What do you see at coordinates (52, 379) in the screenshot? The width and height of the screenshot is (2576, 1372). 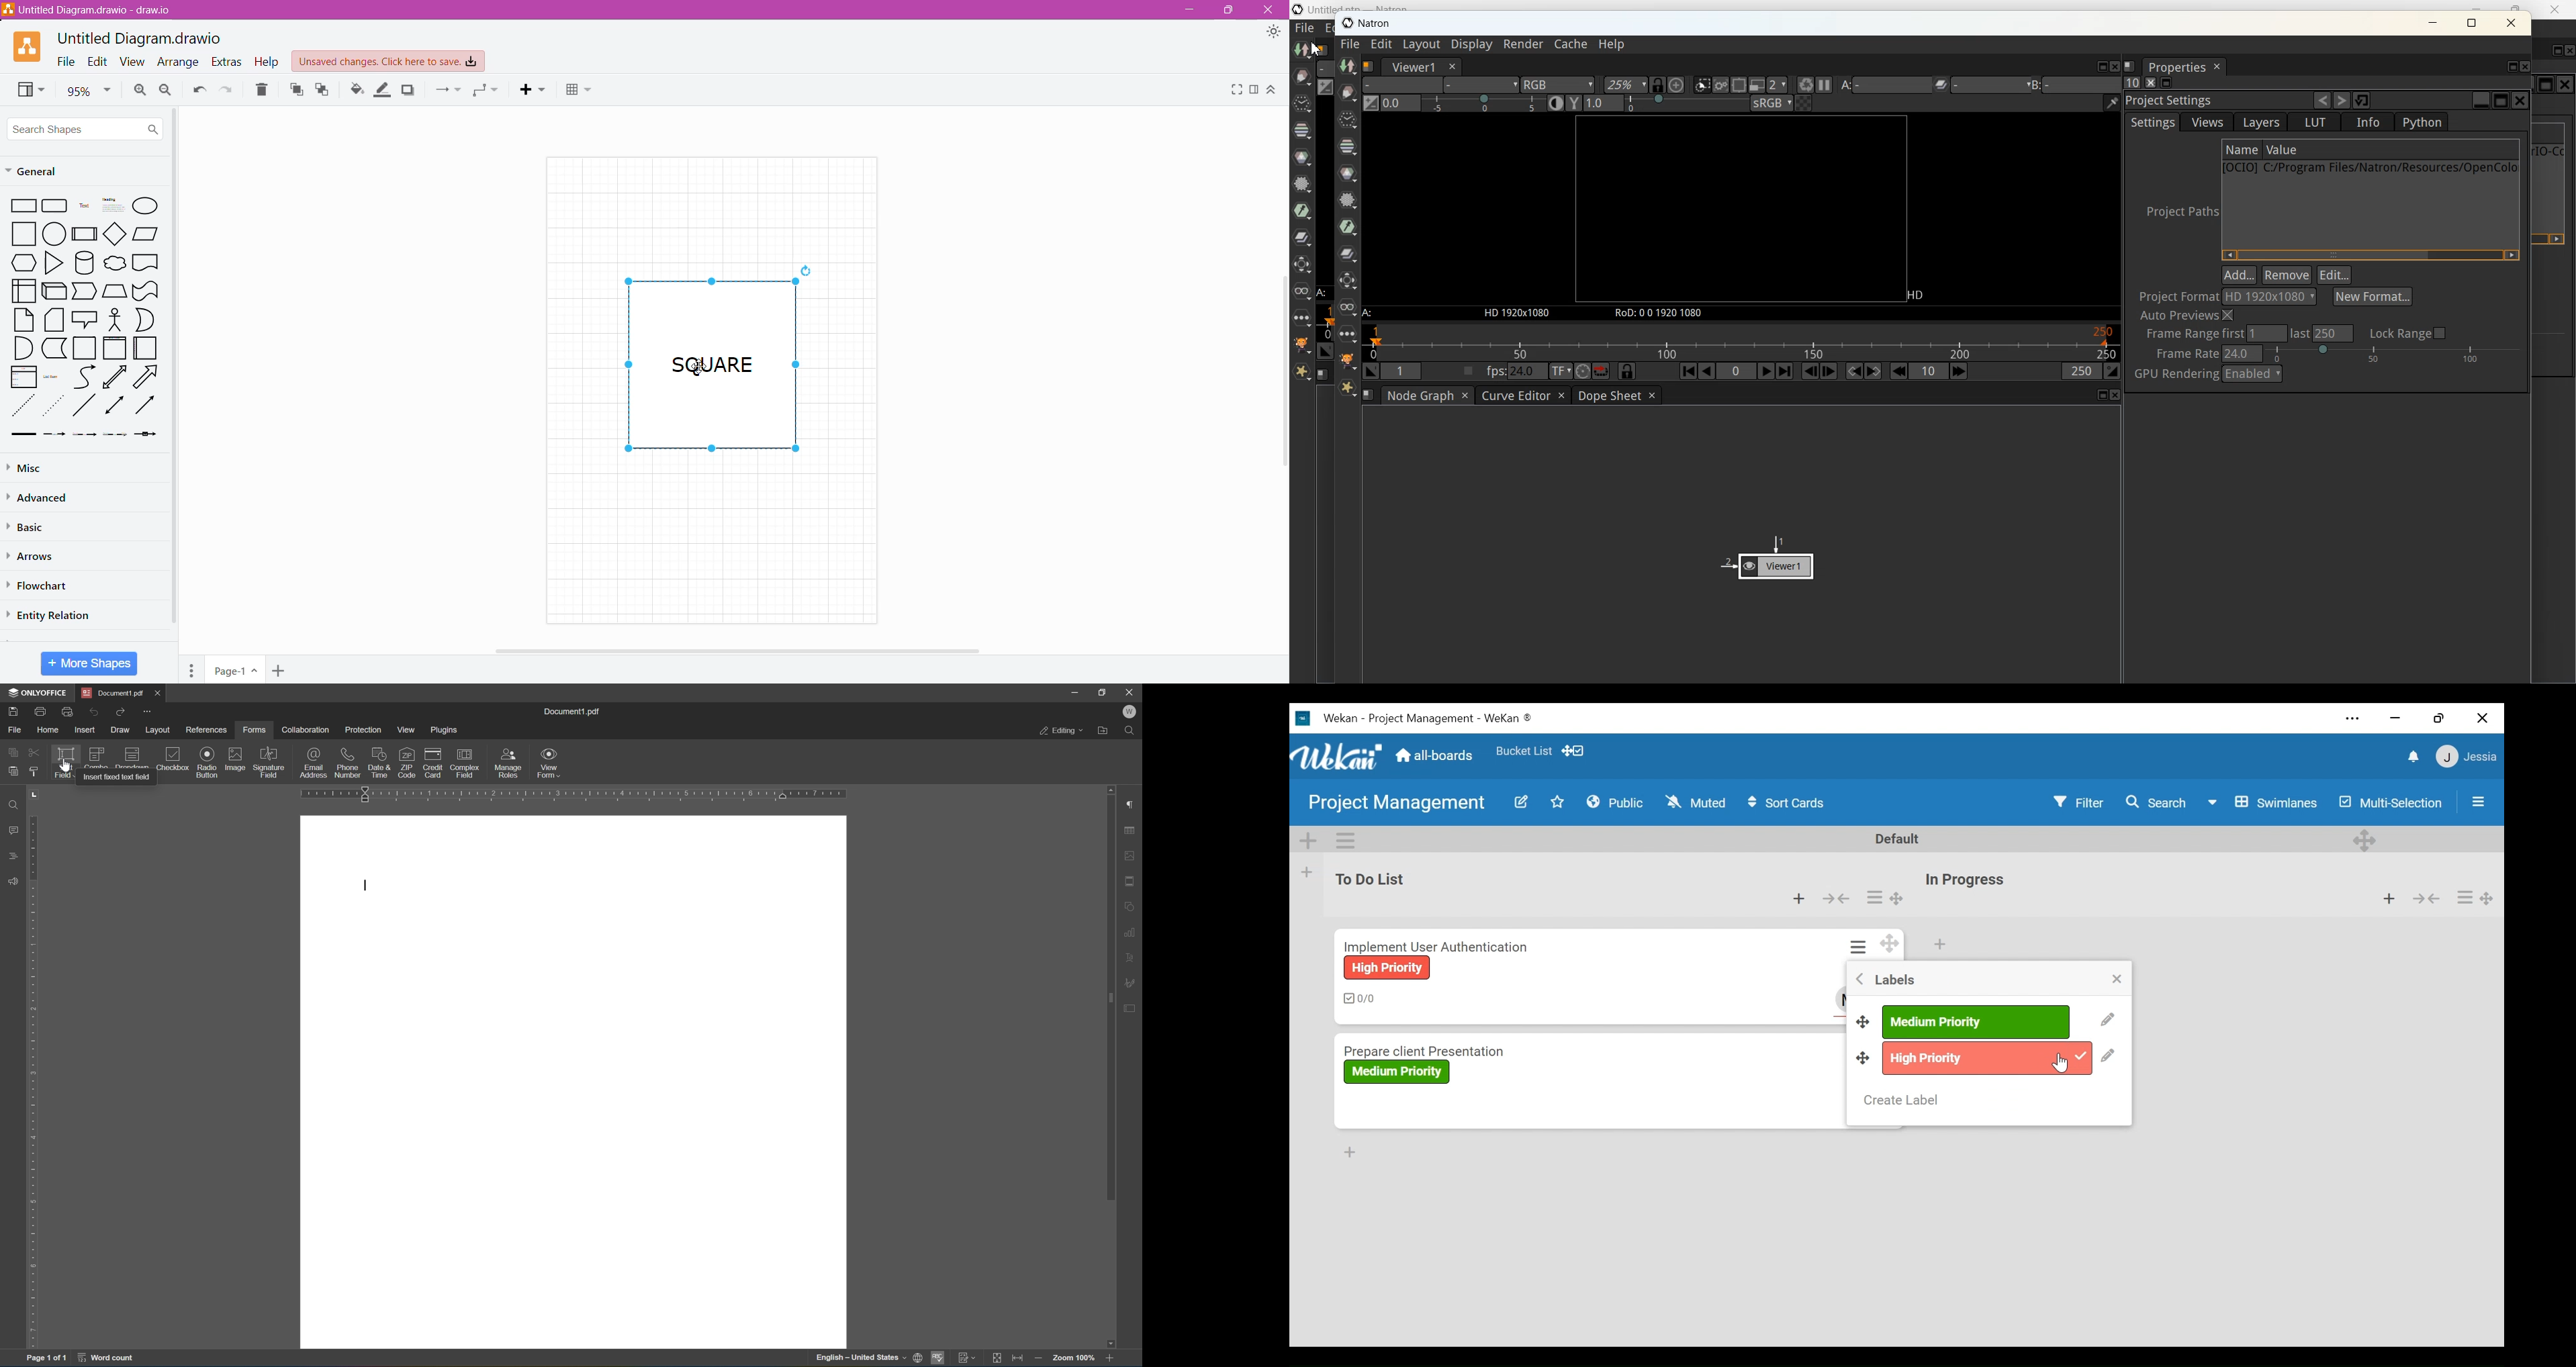 I see `List Item` at bounding box center [52, 379].